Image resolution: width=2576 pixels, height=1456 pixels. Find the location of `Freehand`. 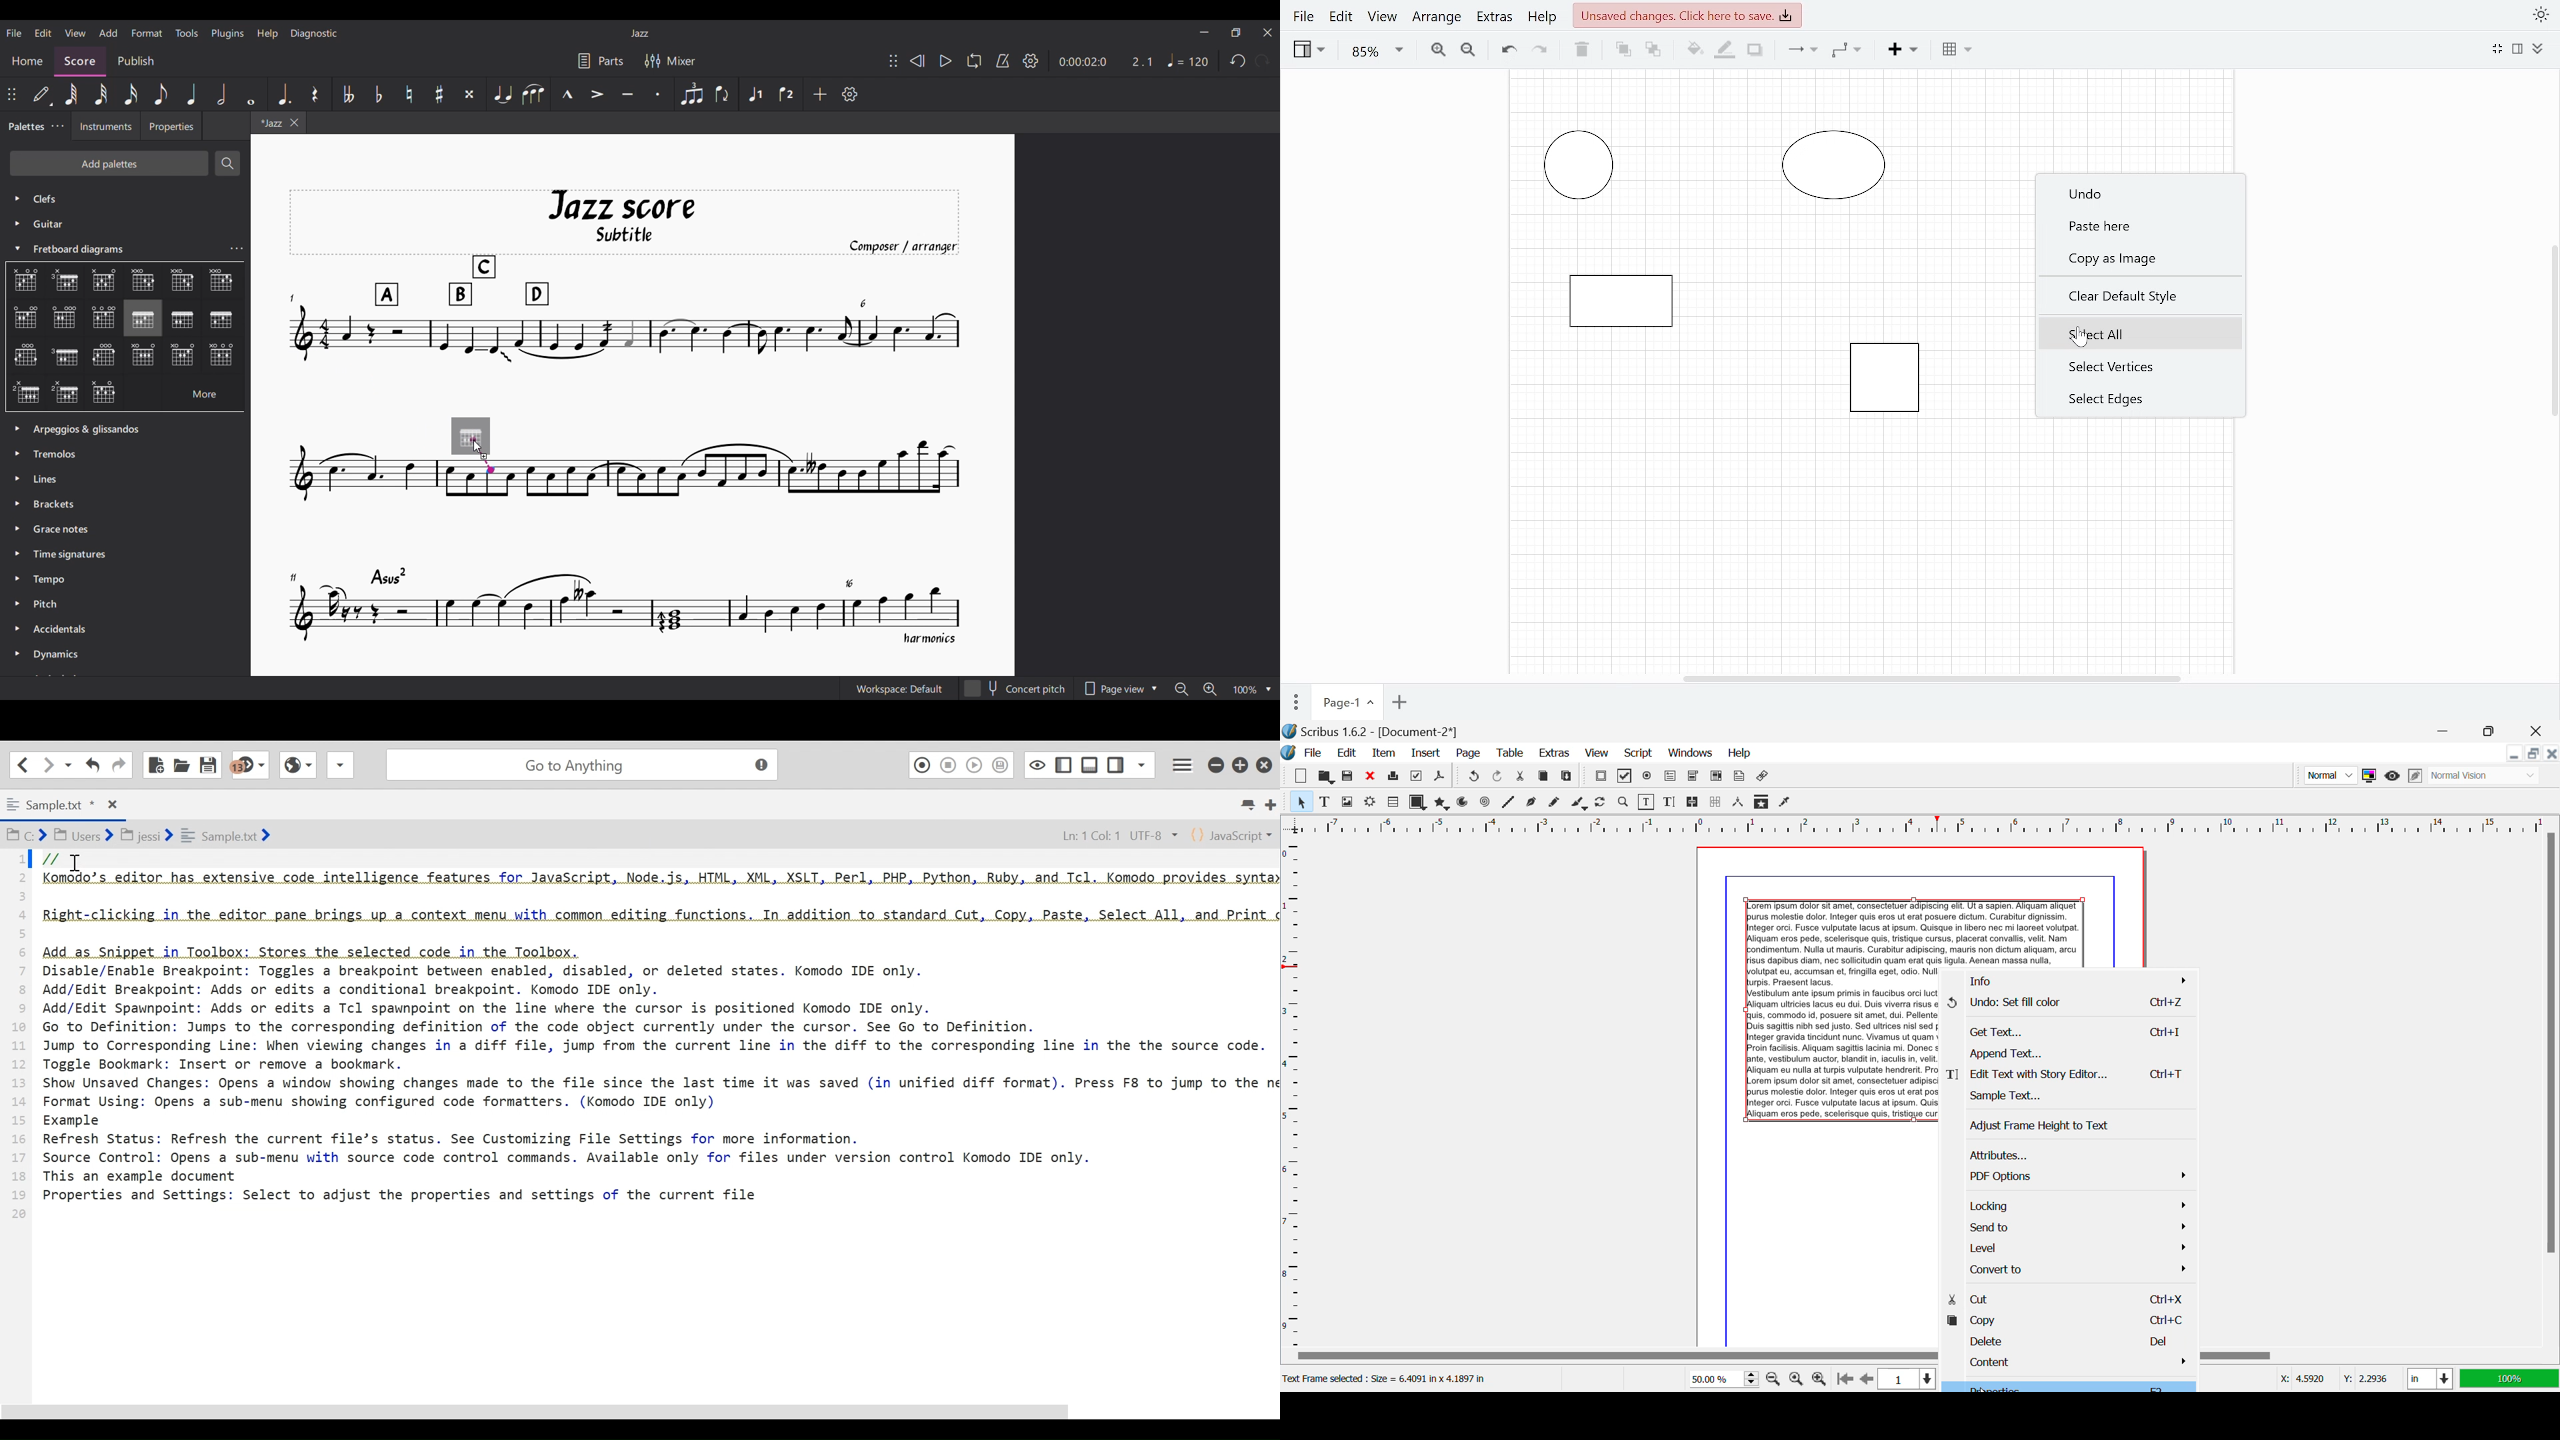

Freehand is located at coordinates (1556, 803).